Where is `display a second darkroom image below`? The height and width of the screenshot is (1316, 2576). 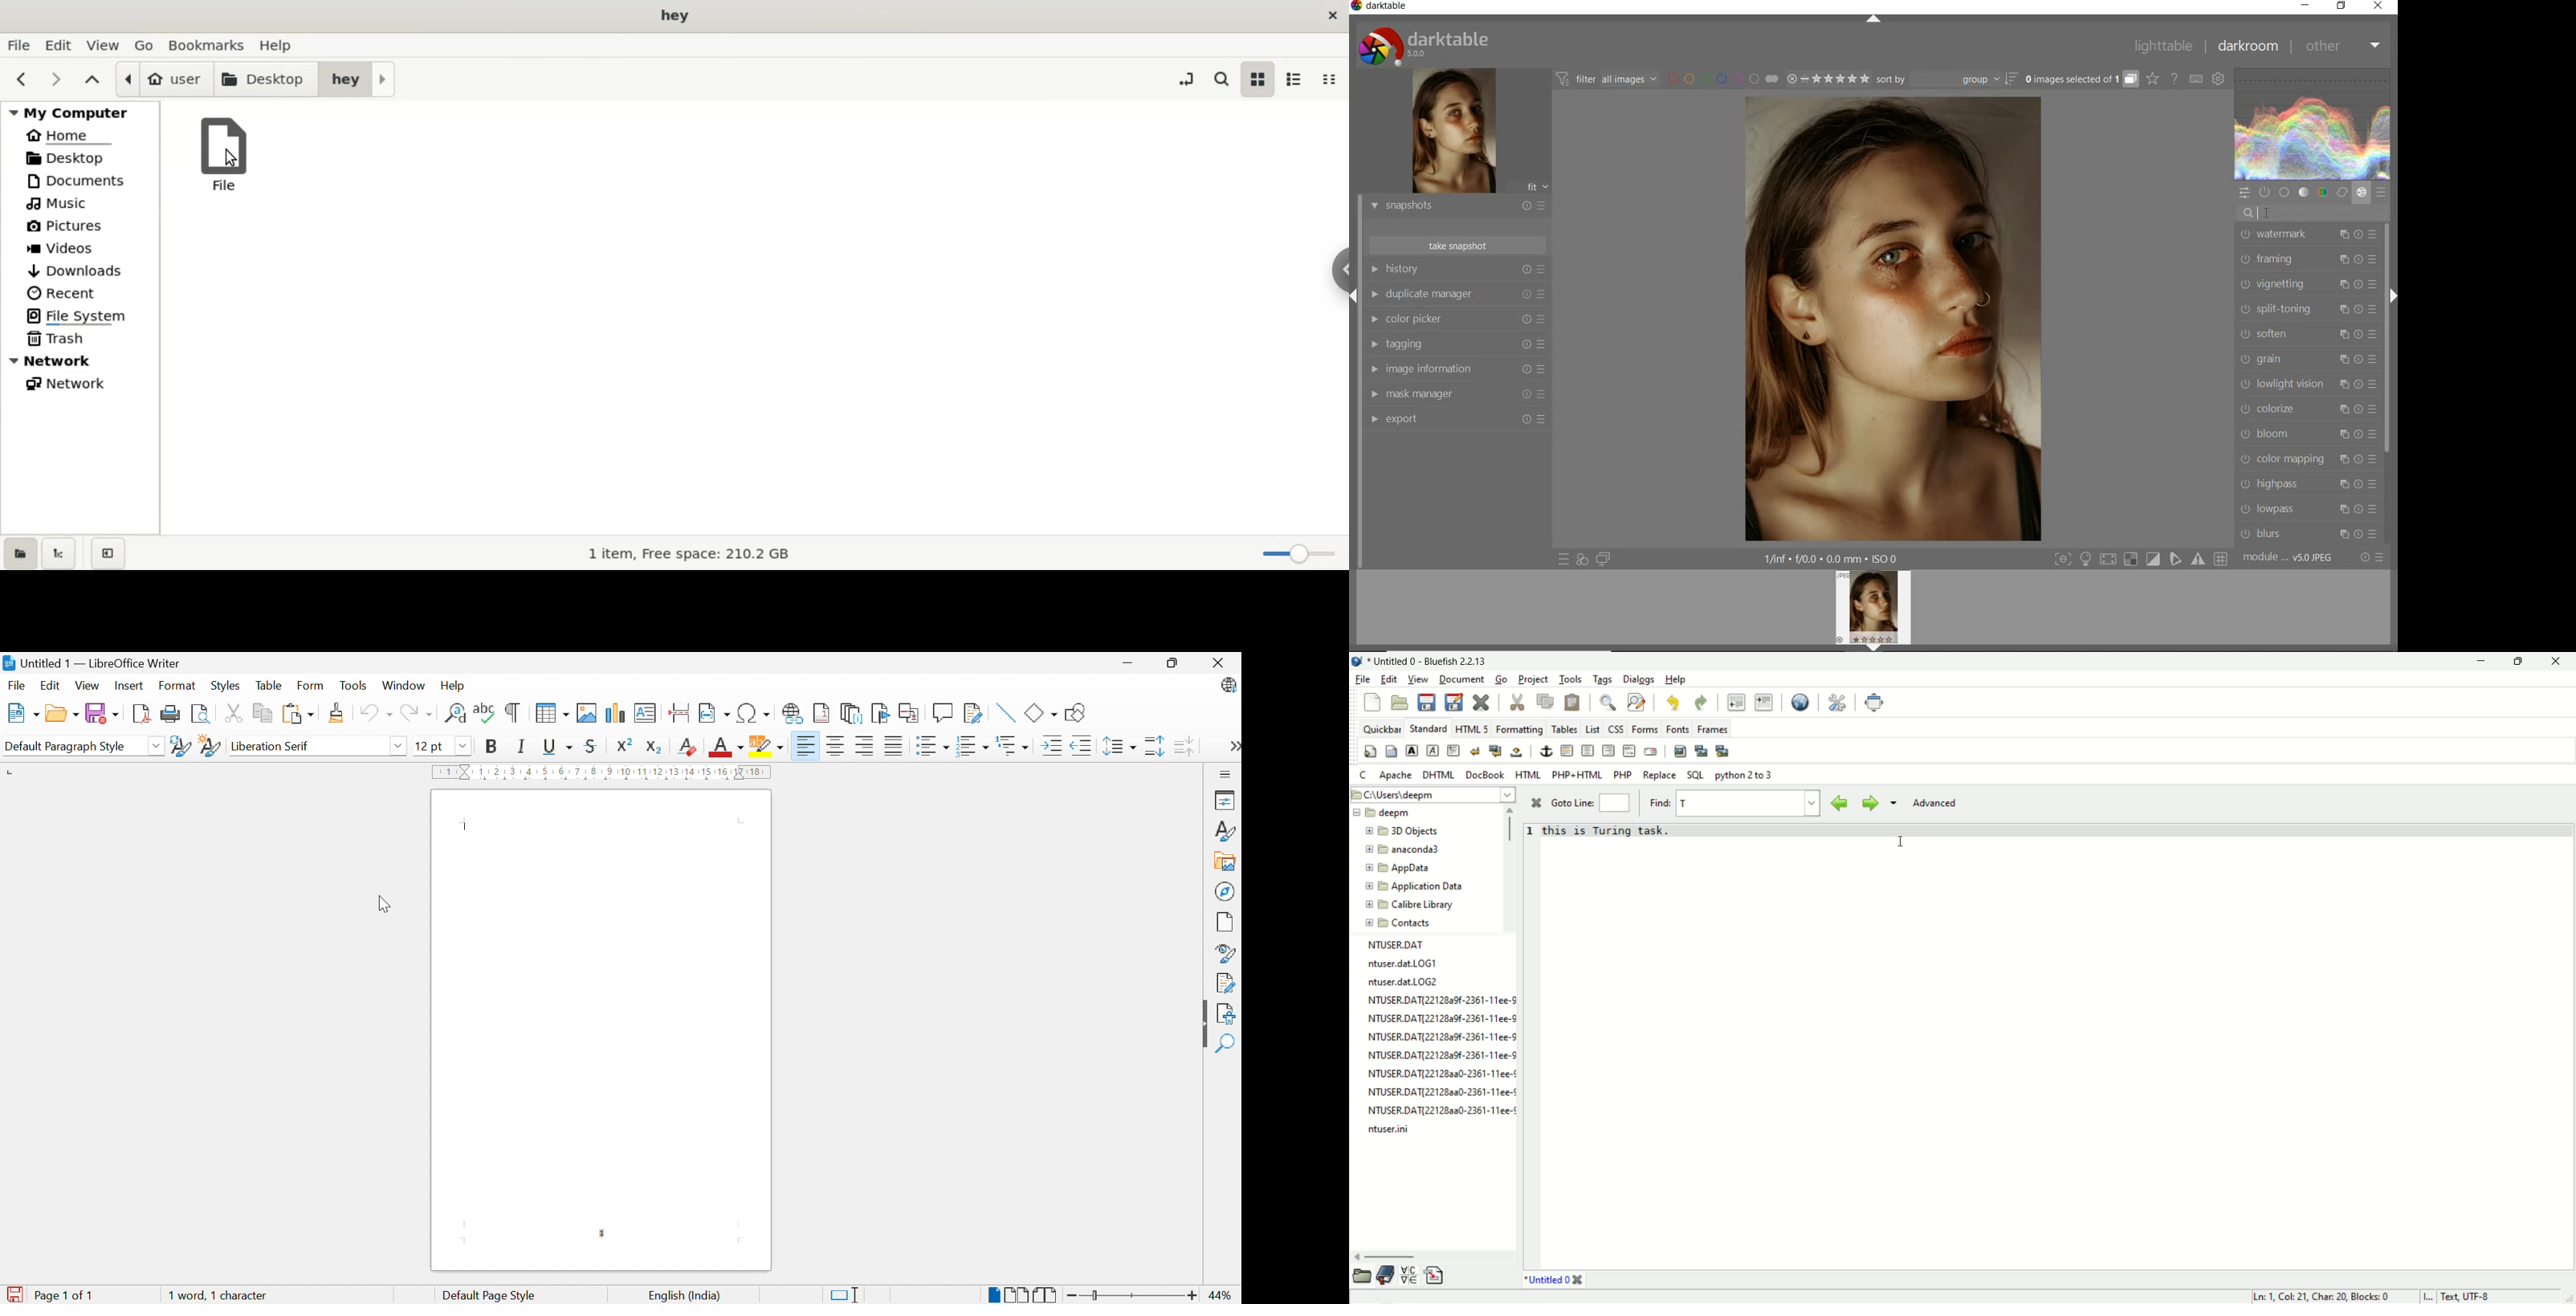
display a second darkroom image below is located at coordinates (1601, 558).